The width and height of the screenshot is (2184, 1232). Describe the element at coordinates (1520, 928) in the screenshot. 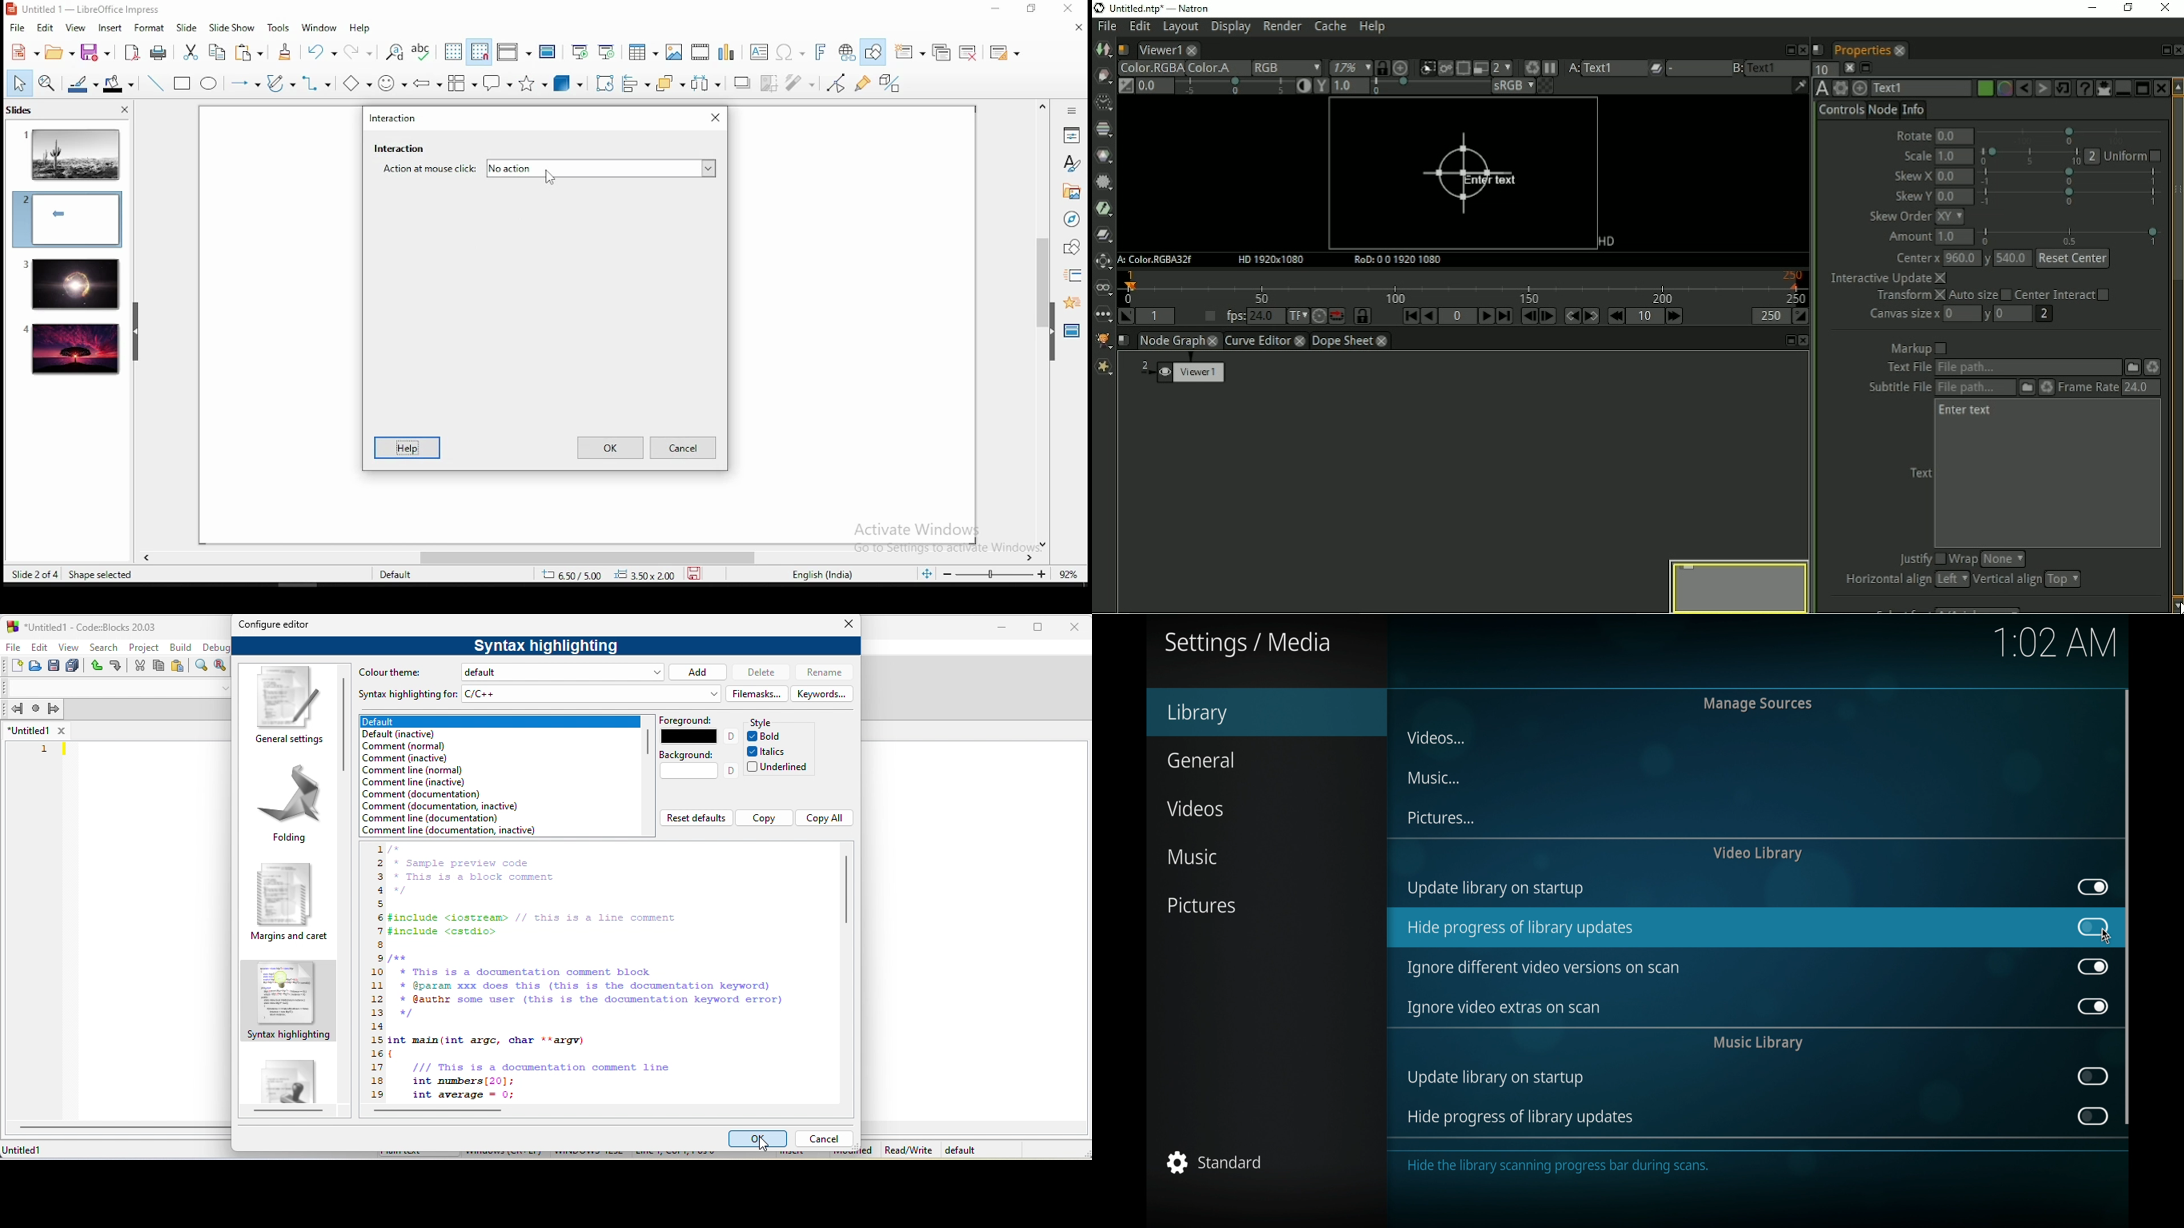

I see `hide progress of library updates` at that location.